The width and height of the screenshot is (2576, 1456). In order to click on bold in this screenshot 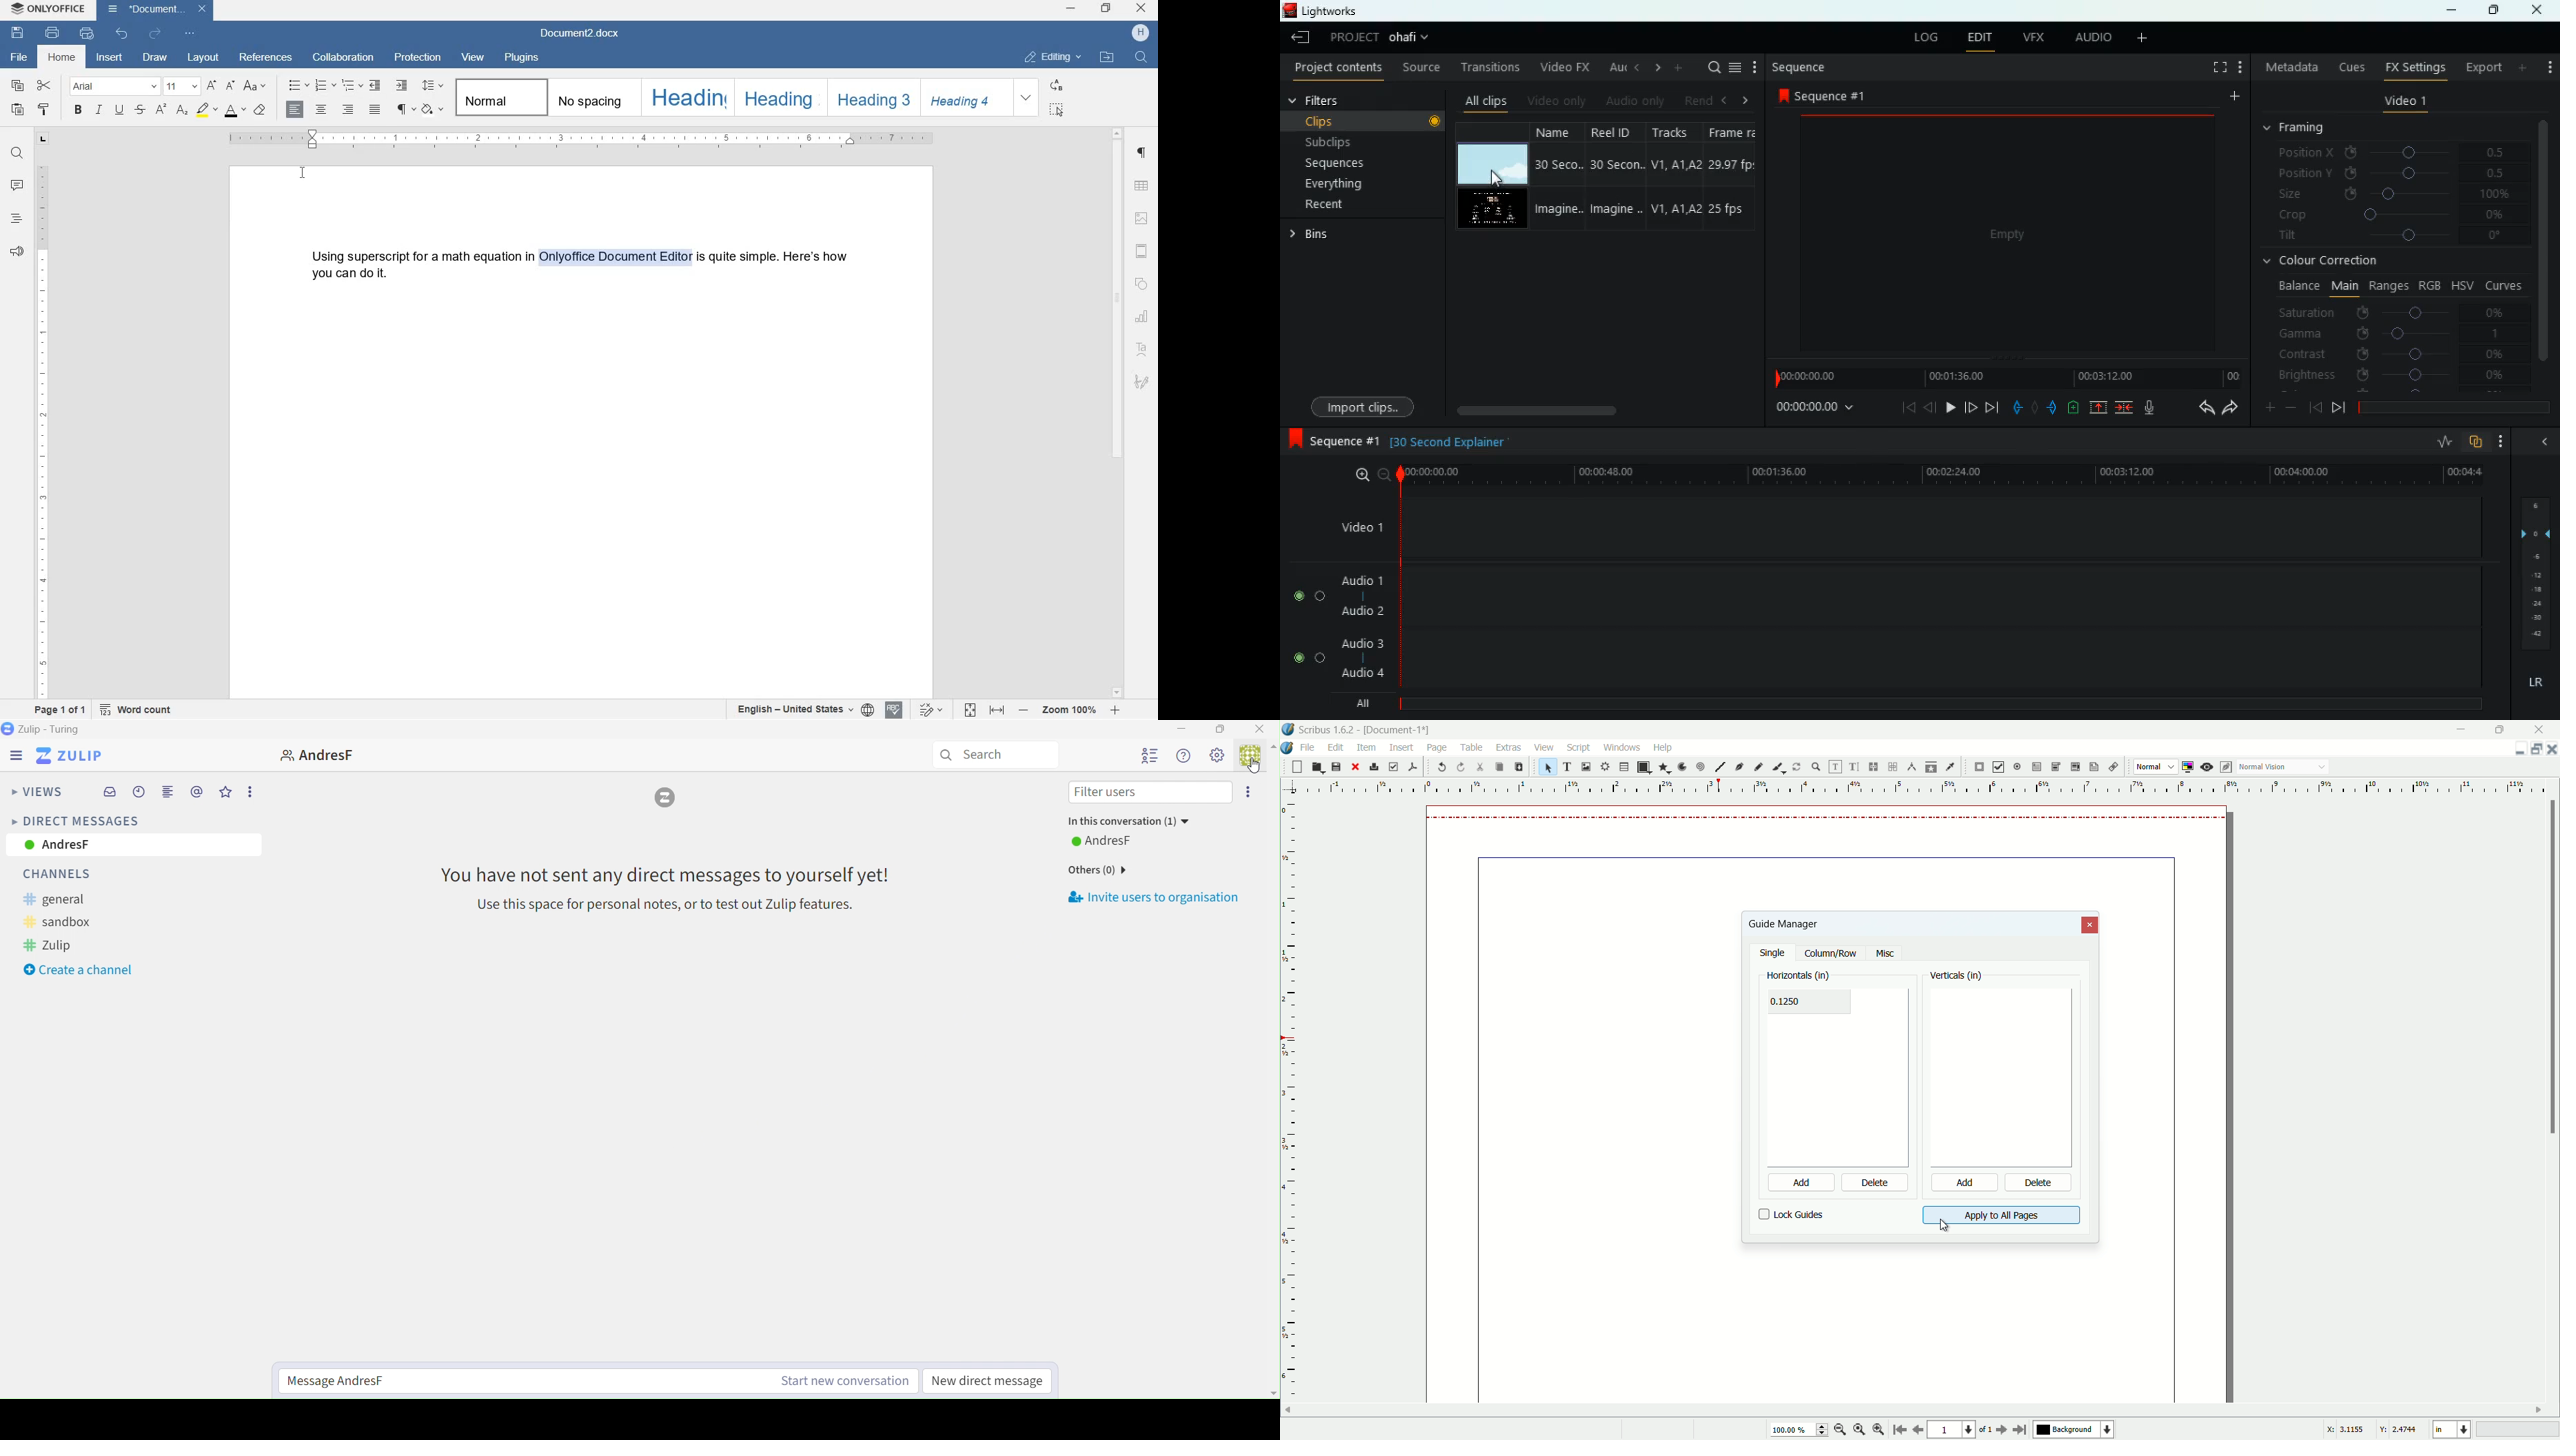, I will do `click(77, 110)`.